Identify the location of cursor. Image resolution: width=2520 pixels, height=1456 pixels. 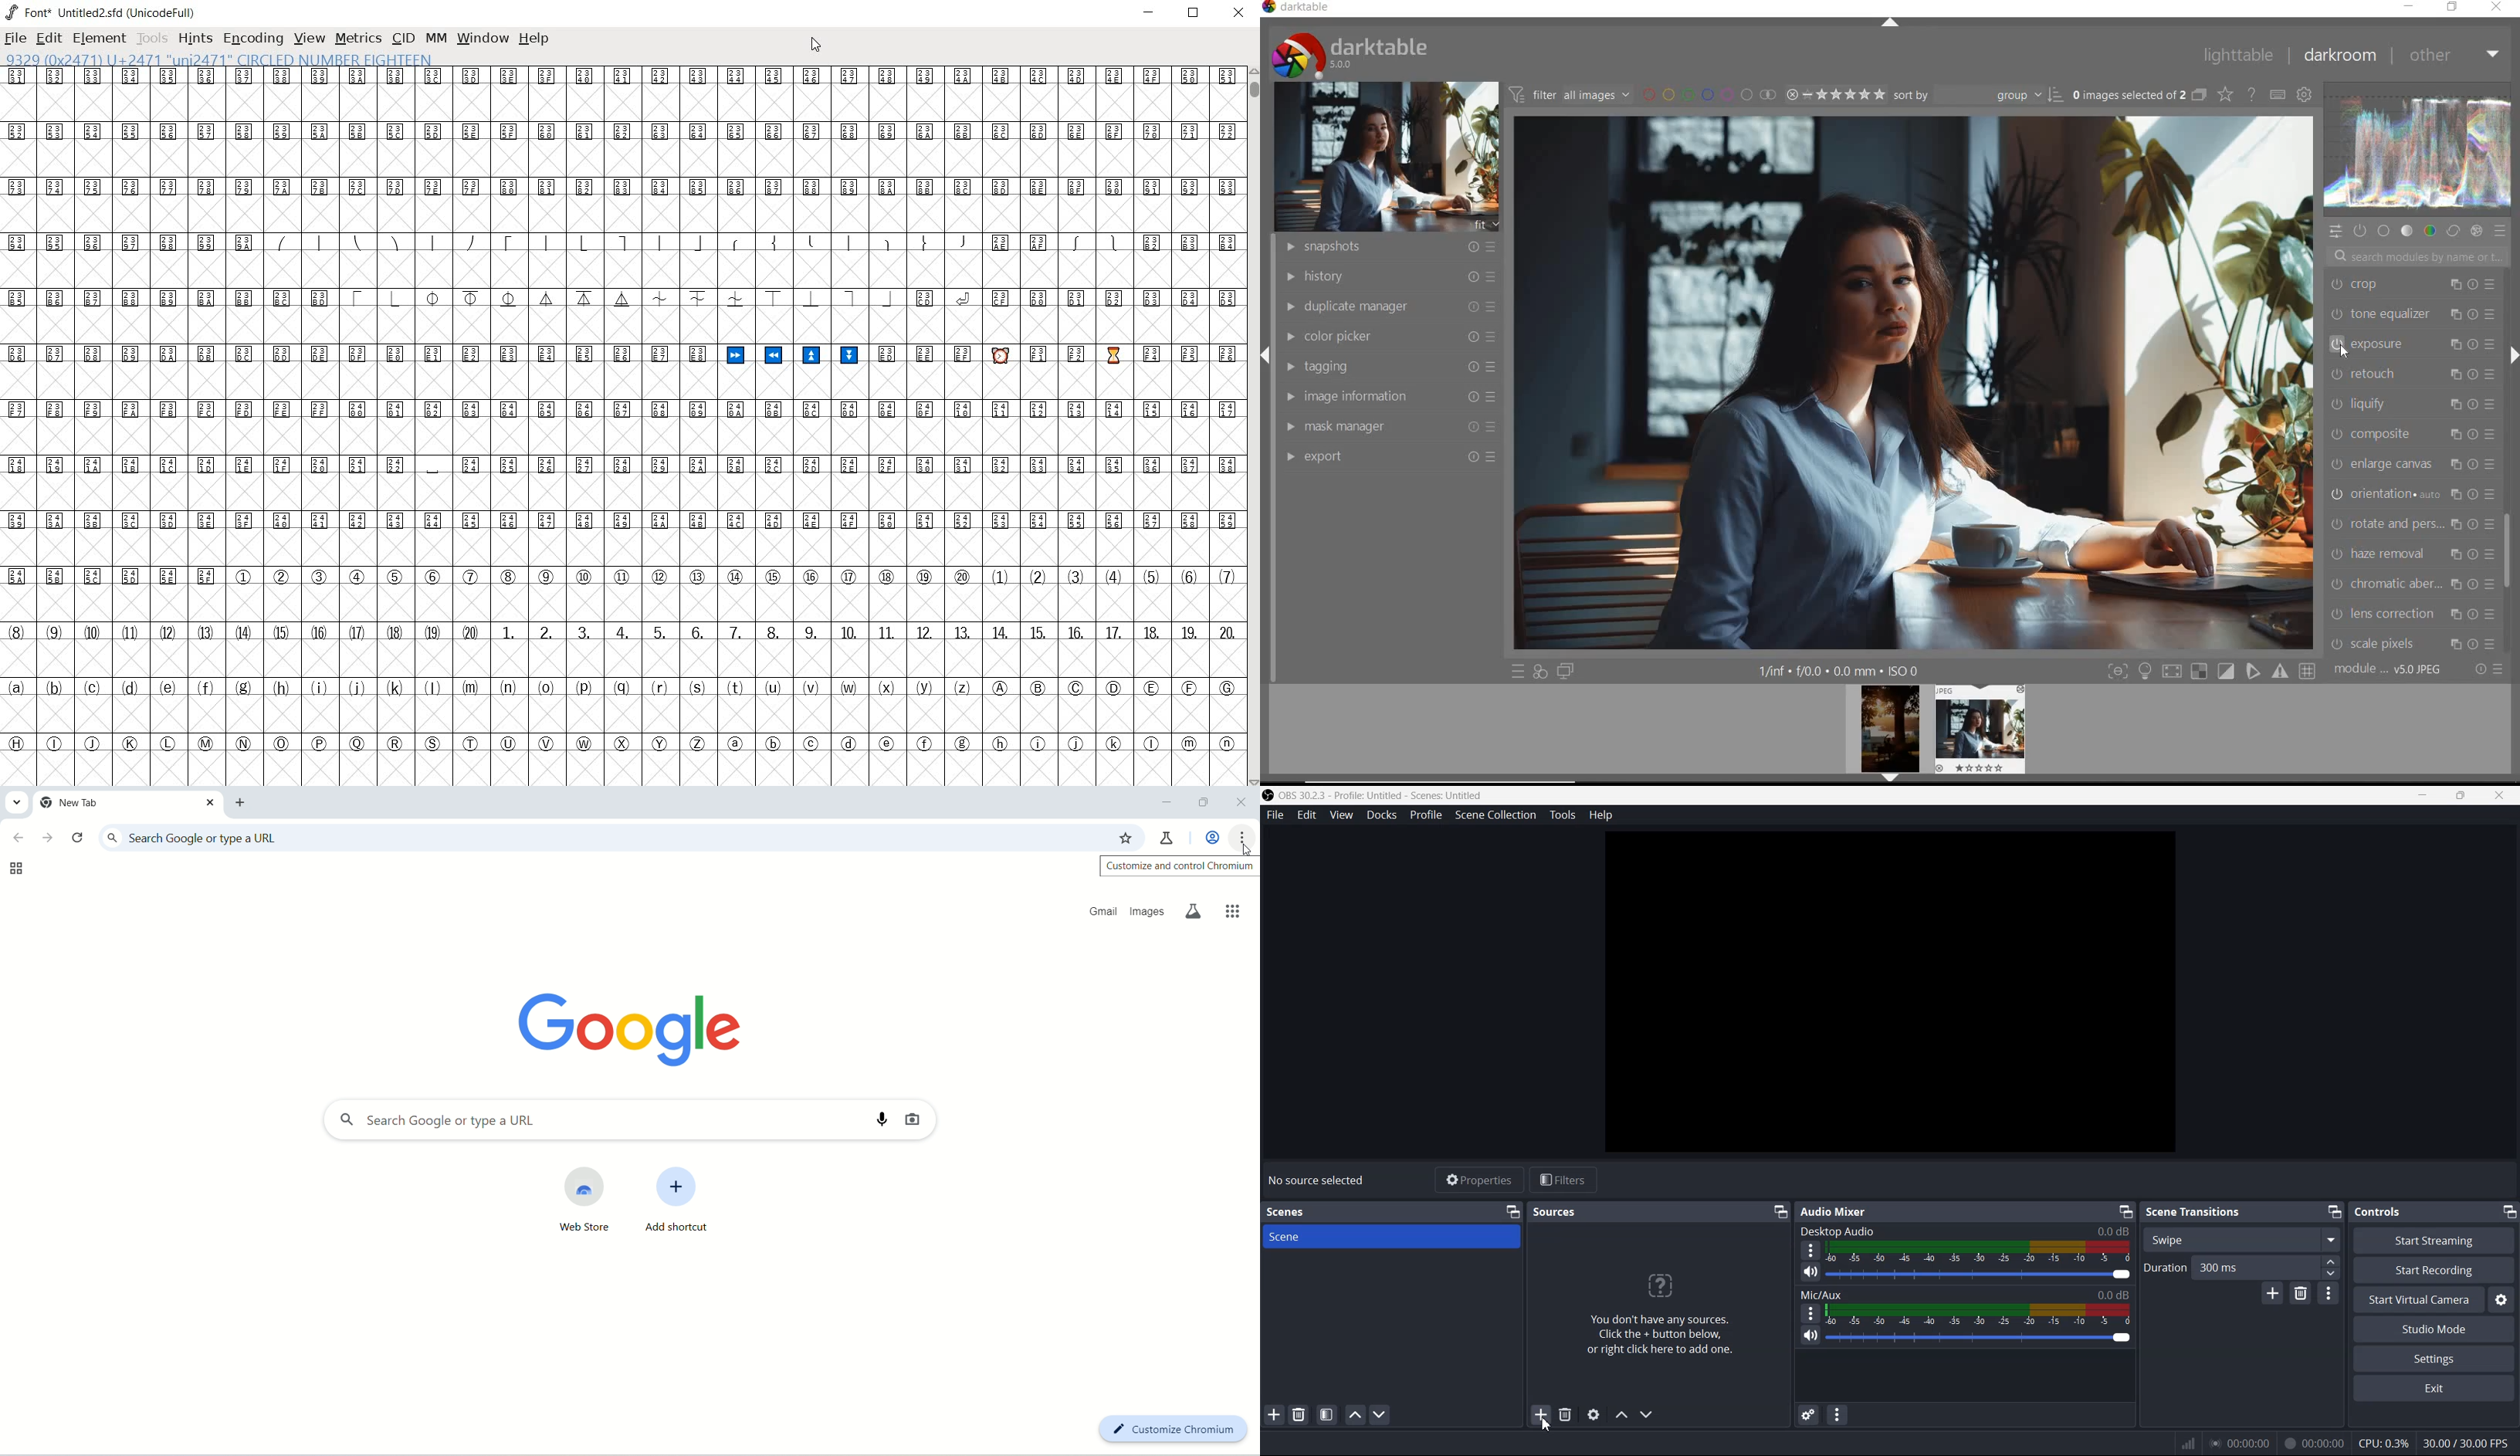
(1242, 848).